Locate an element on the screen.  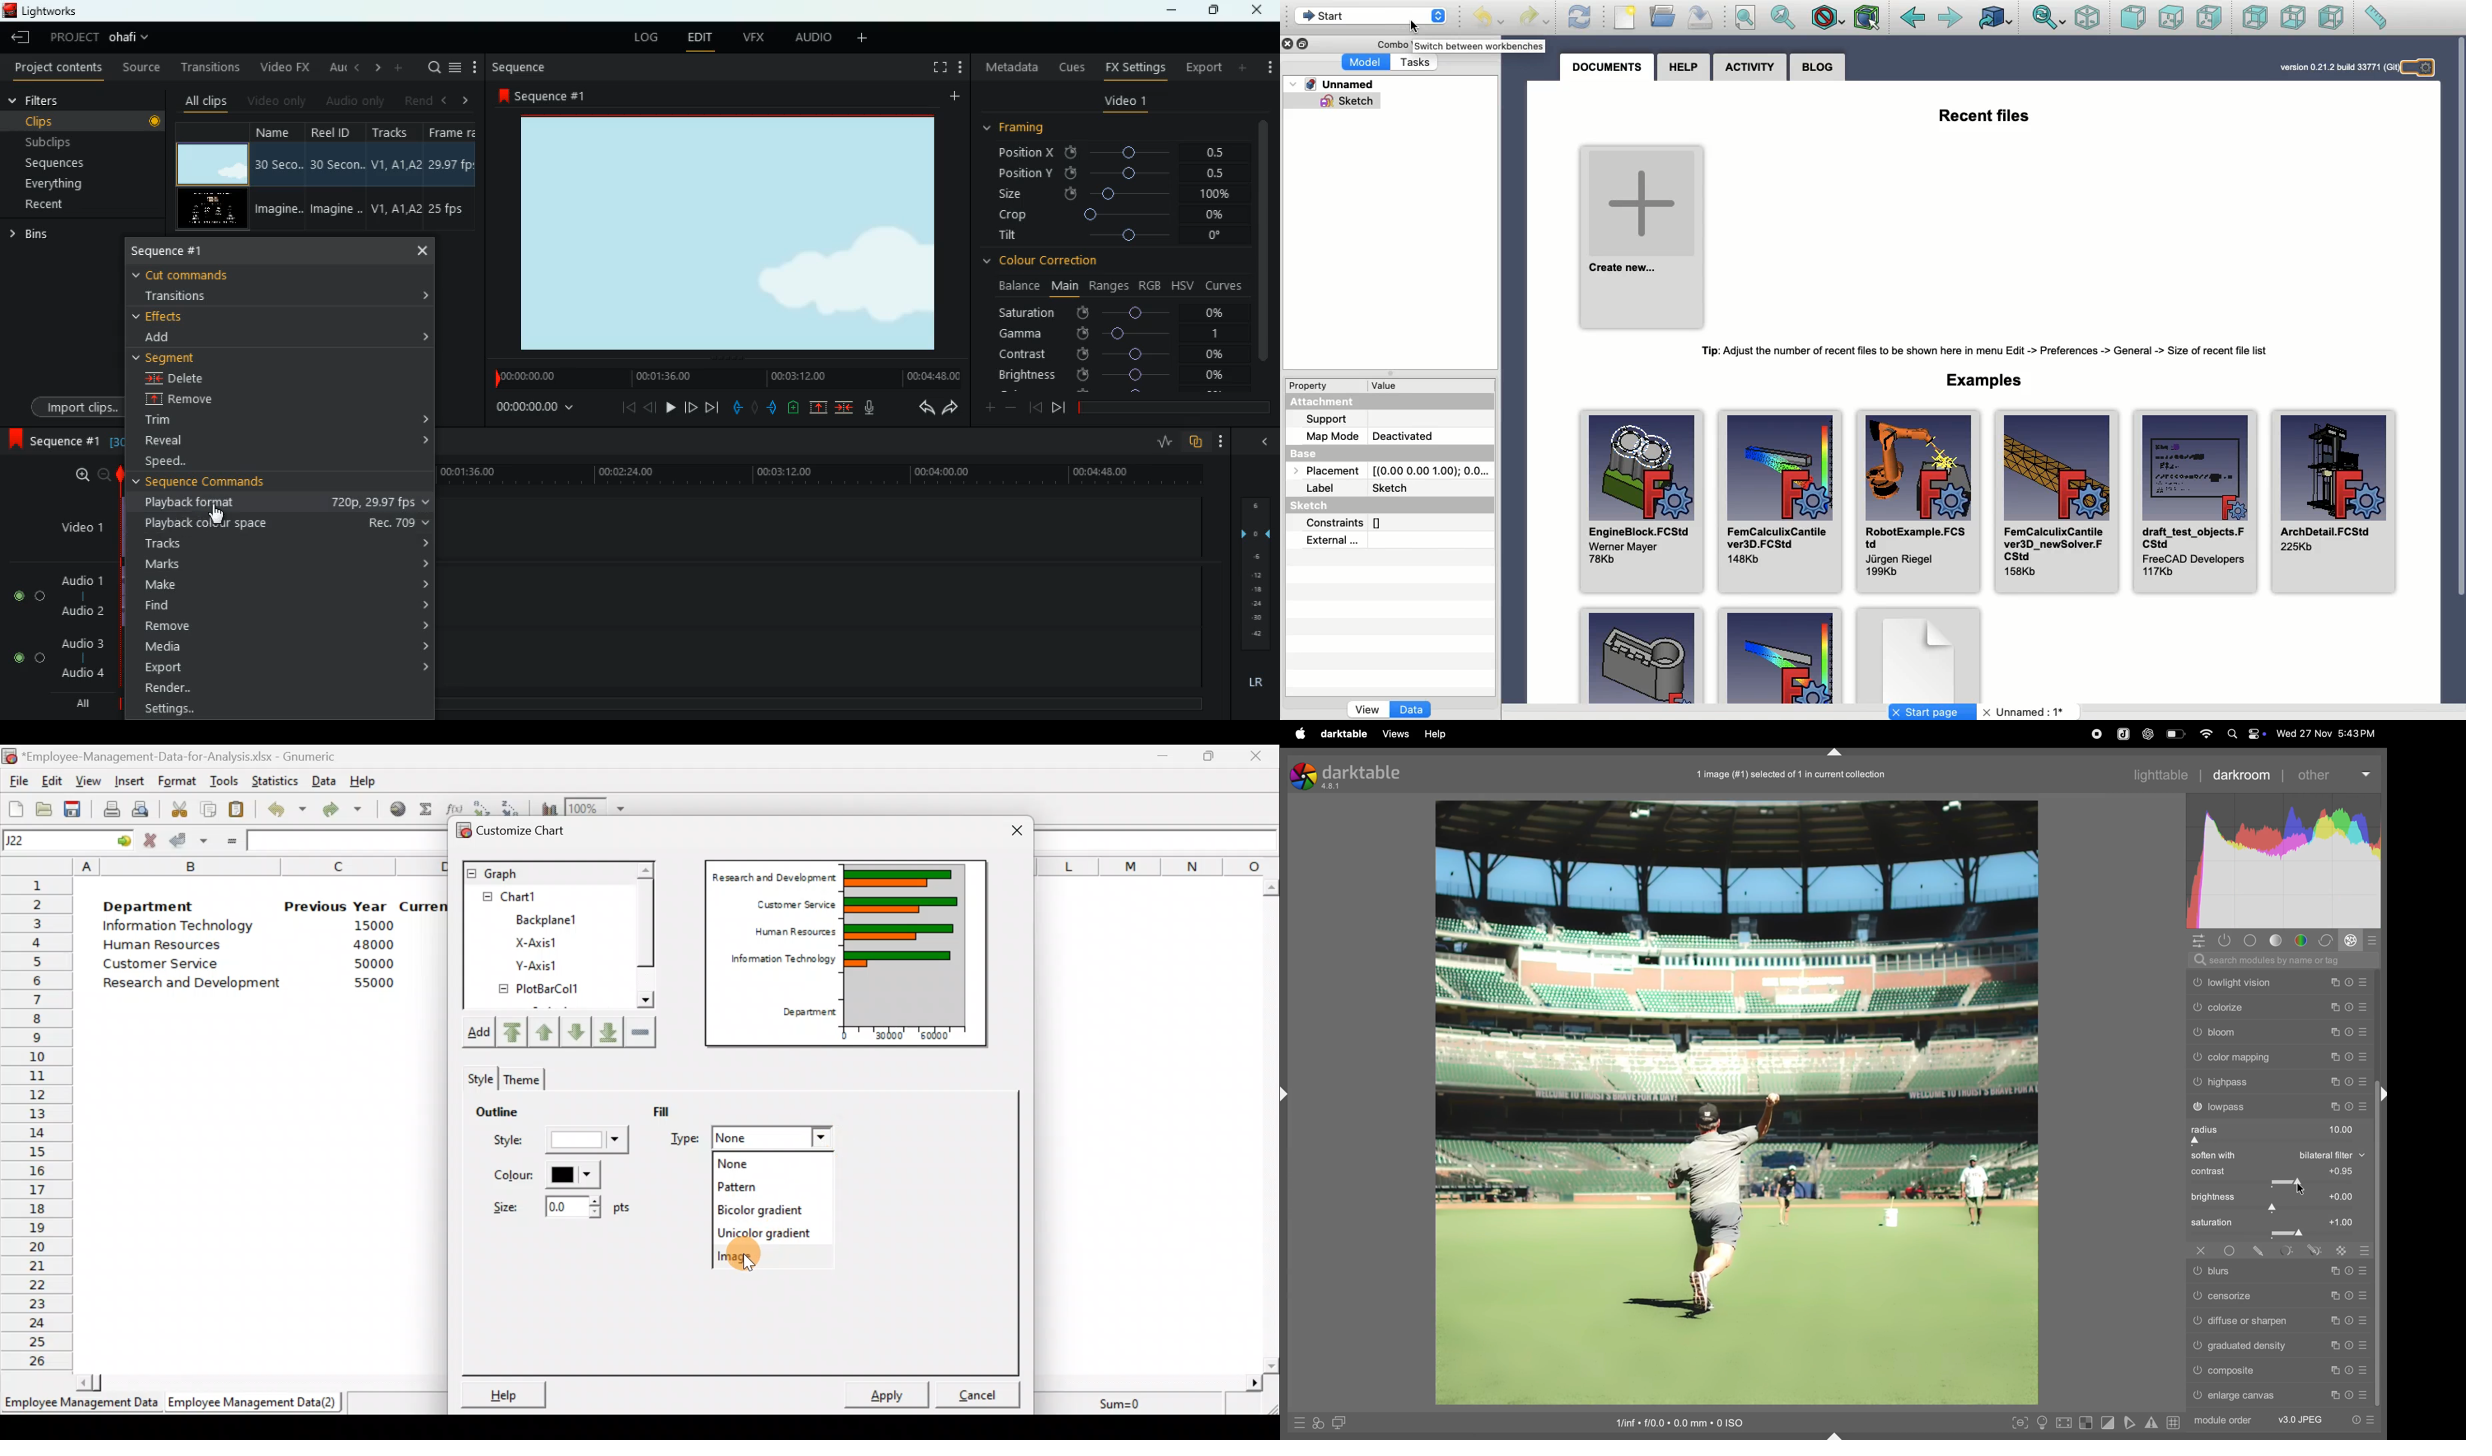
battery is located at coordinates (2177, 734).